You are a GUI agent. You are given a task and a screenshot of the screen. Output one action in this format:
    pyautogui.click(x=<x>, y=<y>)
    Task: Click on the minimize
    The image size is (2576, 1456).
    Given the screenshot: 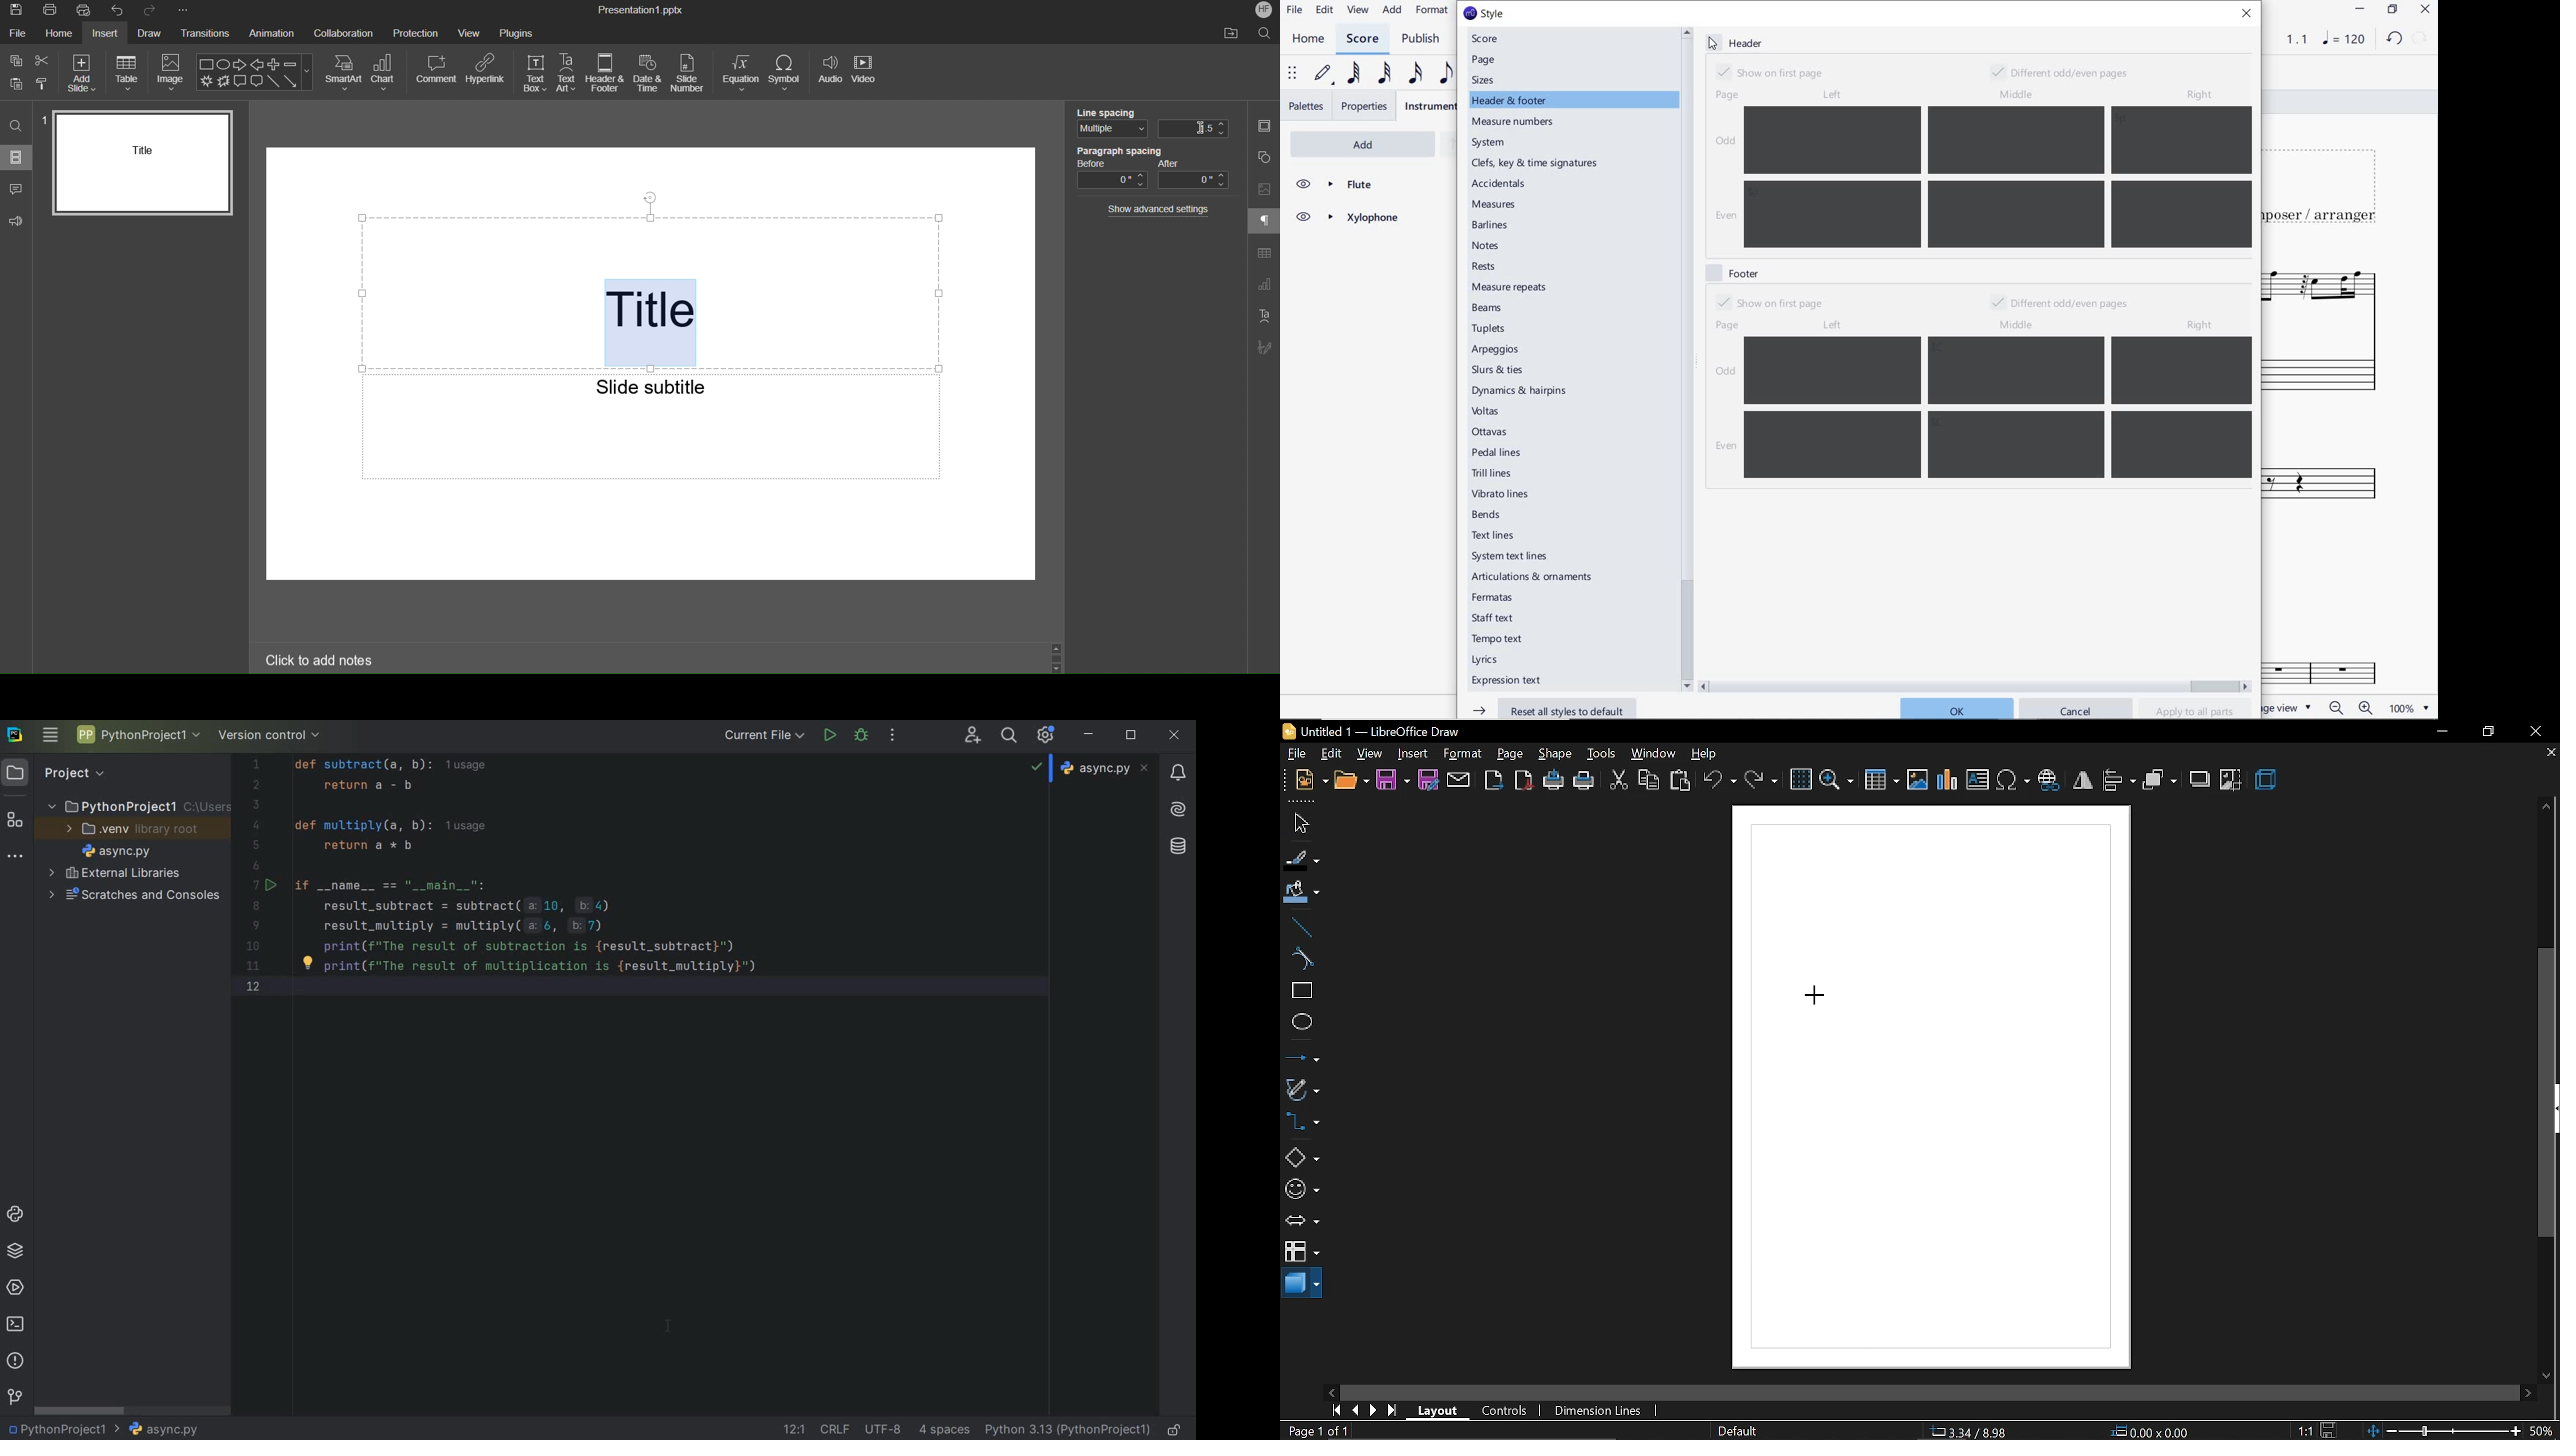 What is the action you would take?
    pyautogui.click(x=2442, y=733)
    